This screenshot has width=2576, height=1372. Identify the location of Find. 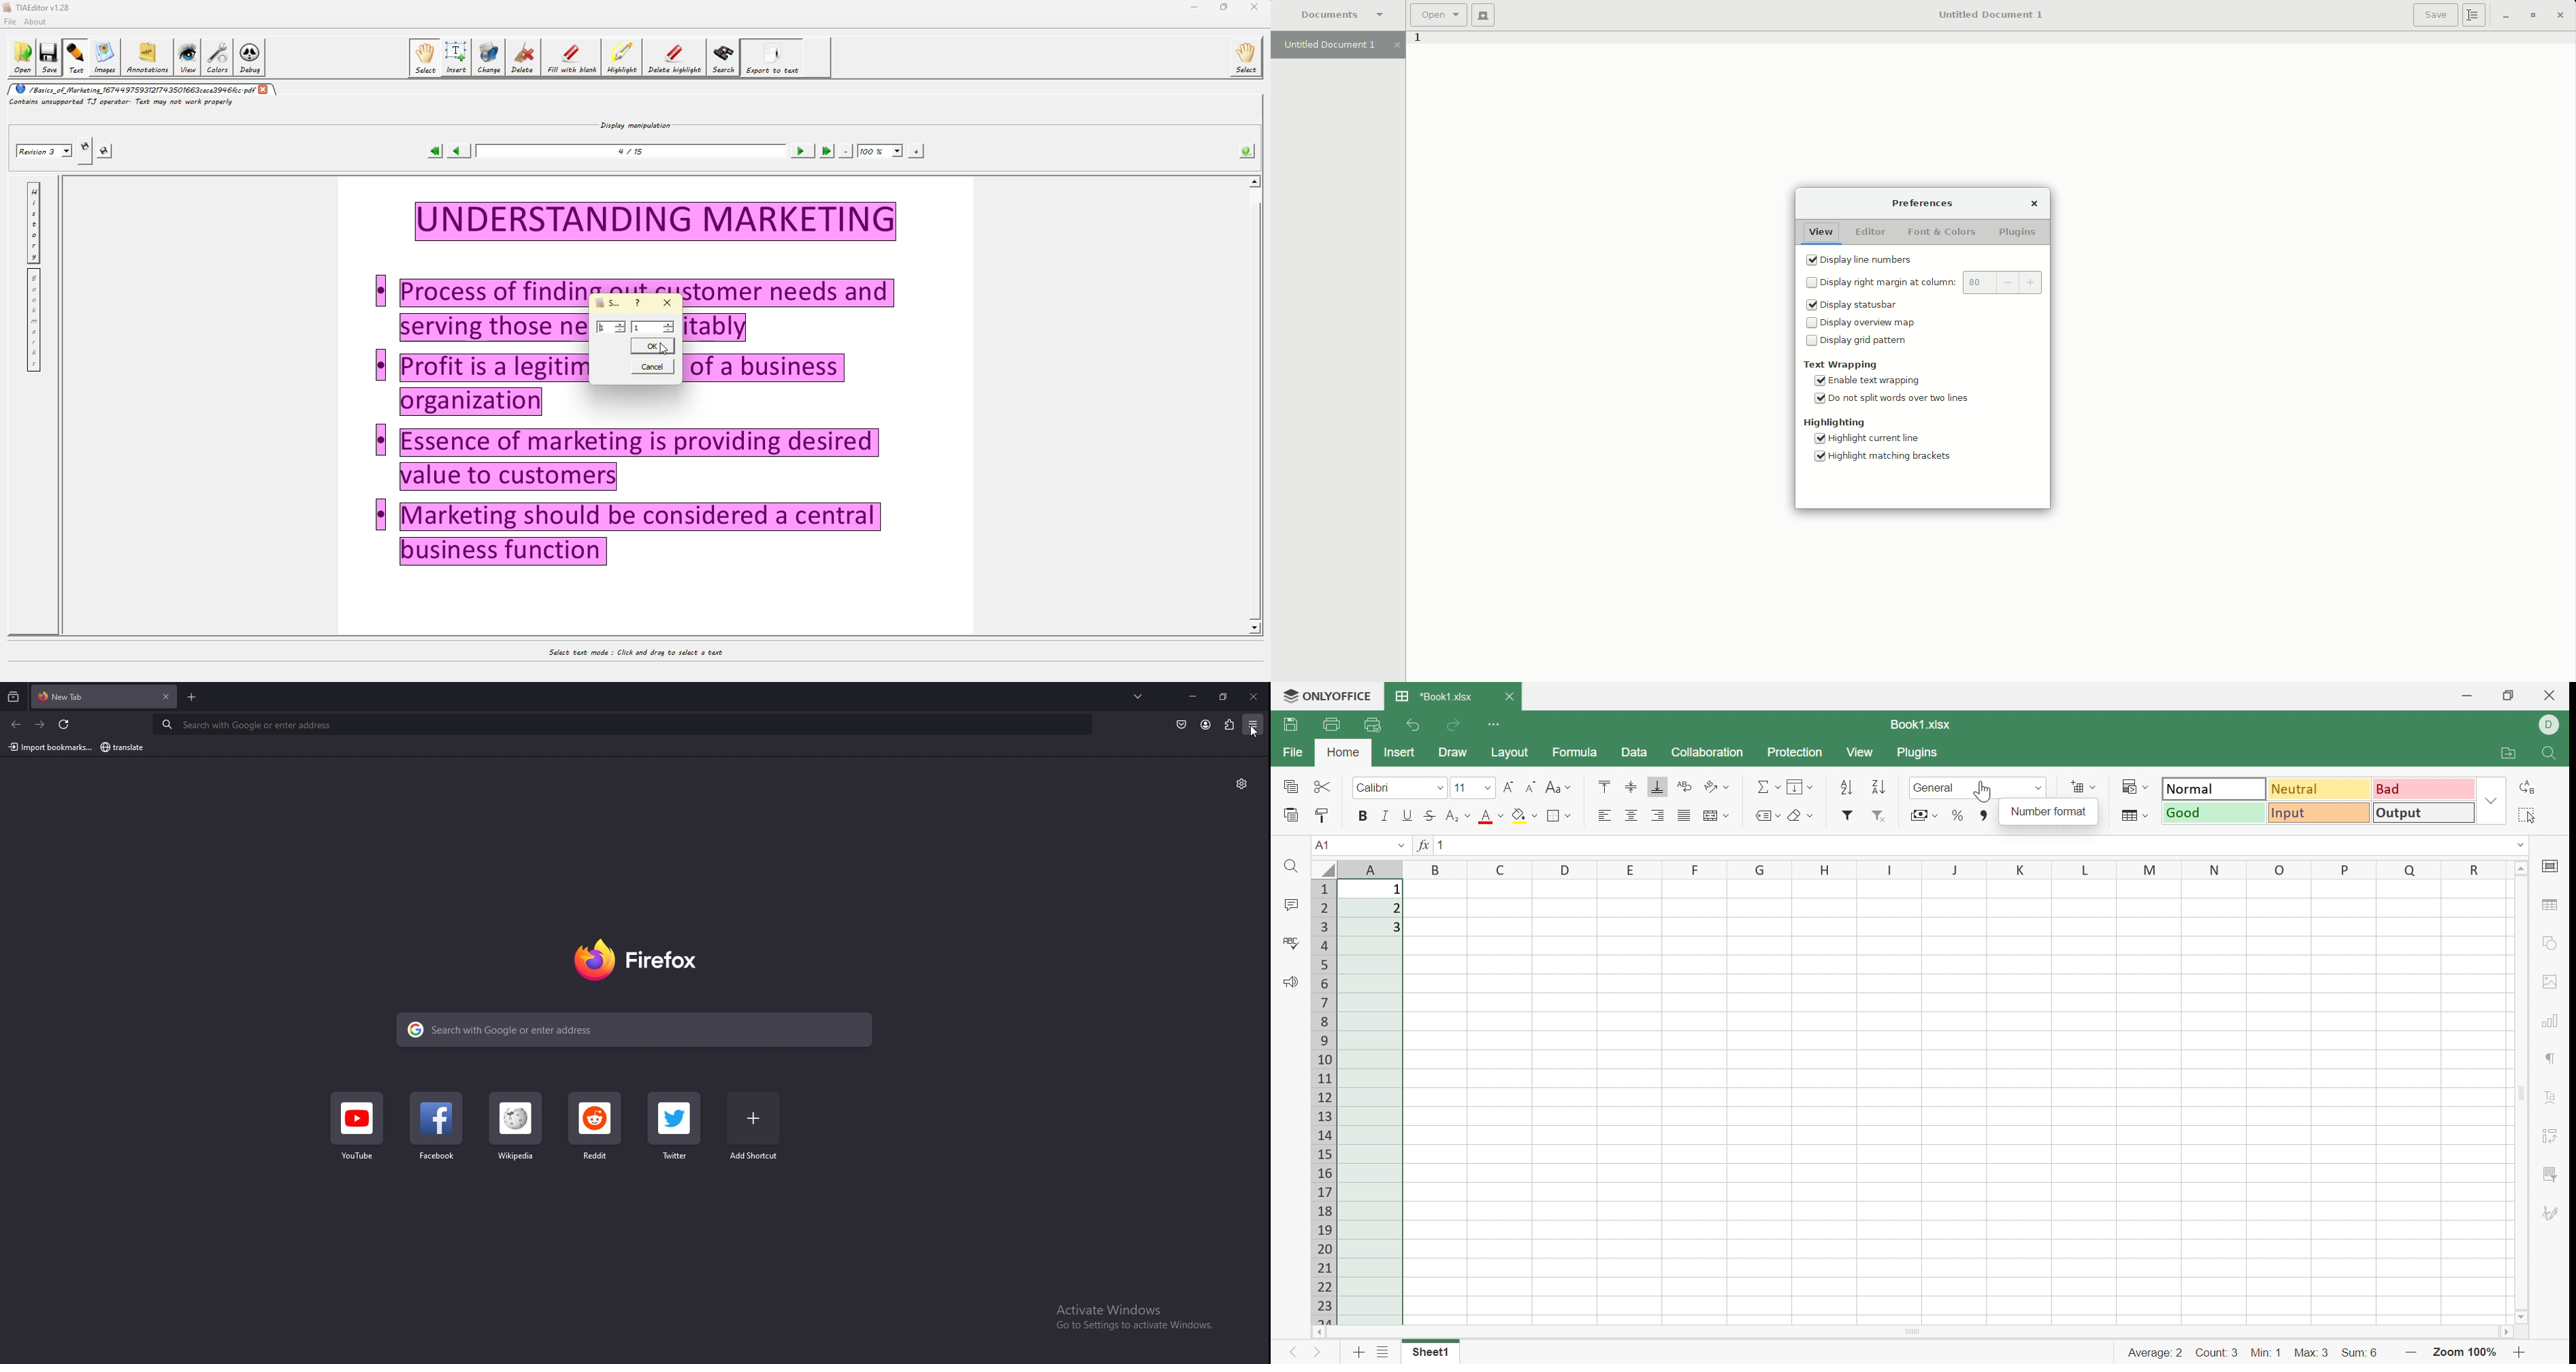
(1291, 866).